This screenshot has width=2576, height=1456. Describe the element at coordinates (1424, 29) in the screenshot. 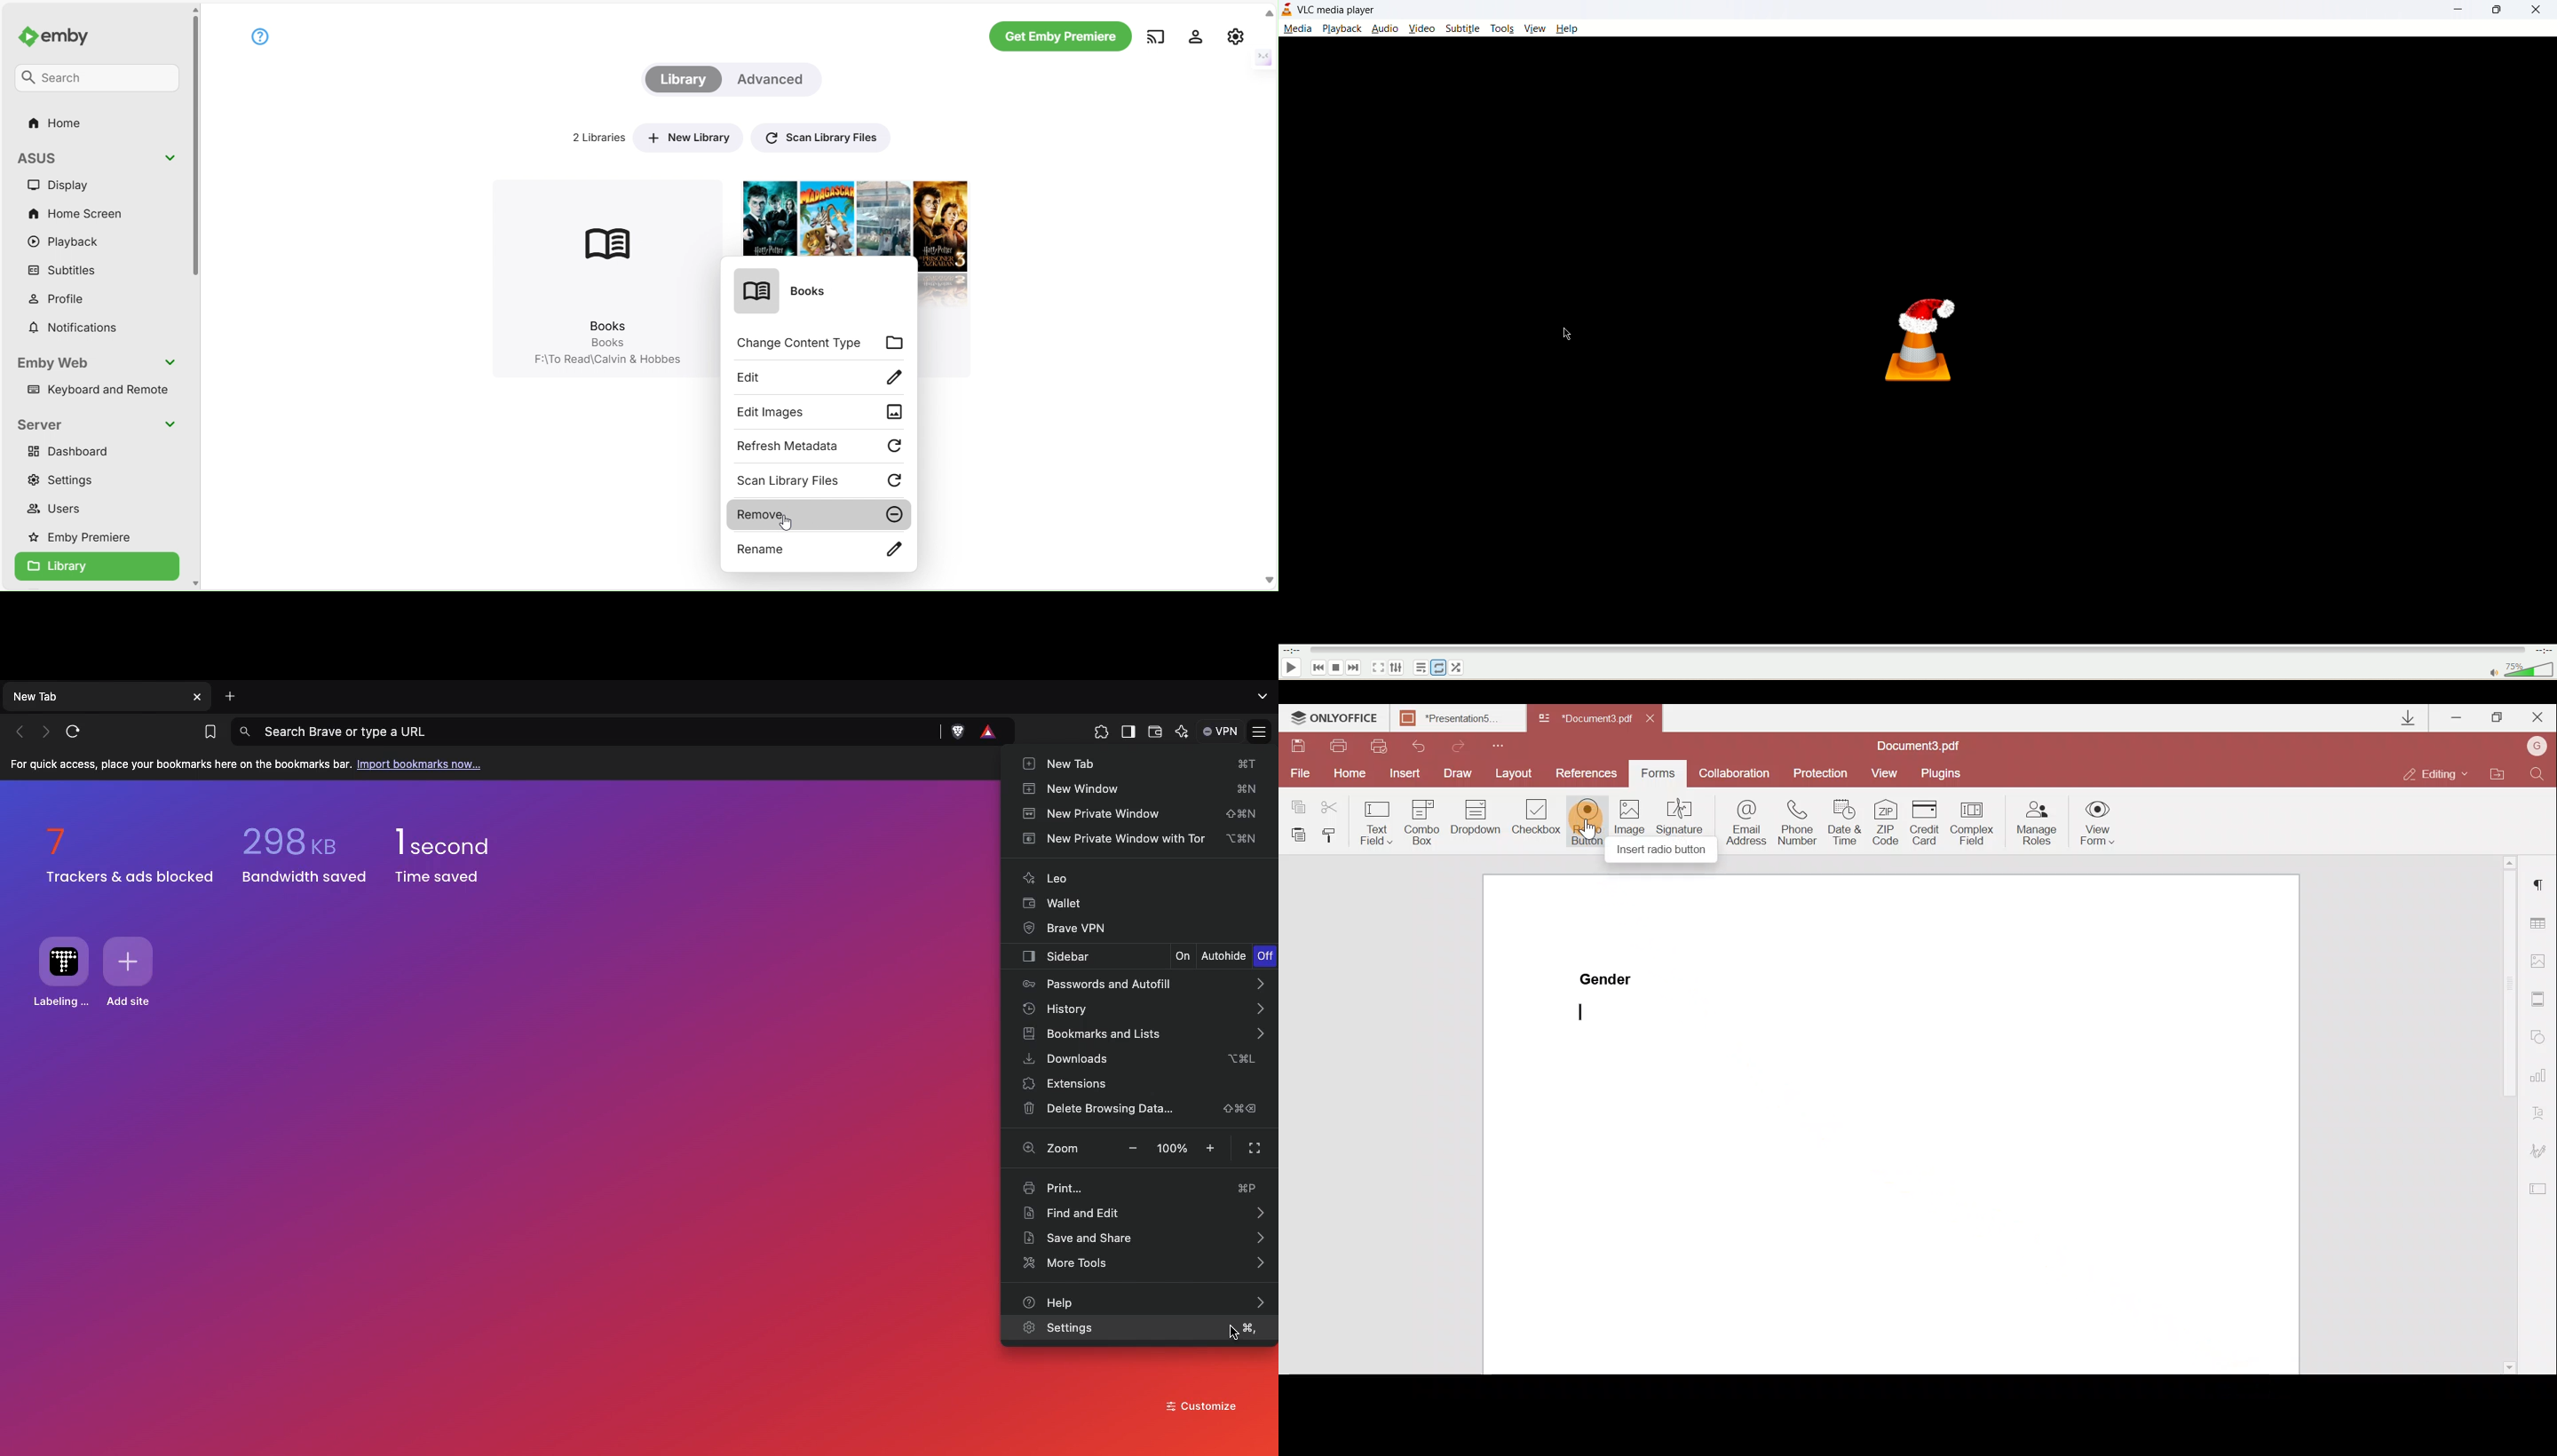

I see `video` at that location.